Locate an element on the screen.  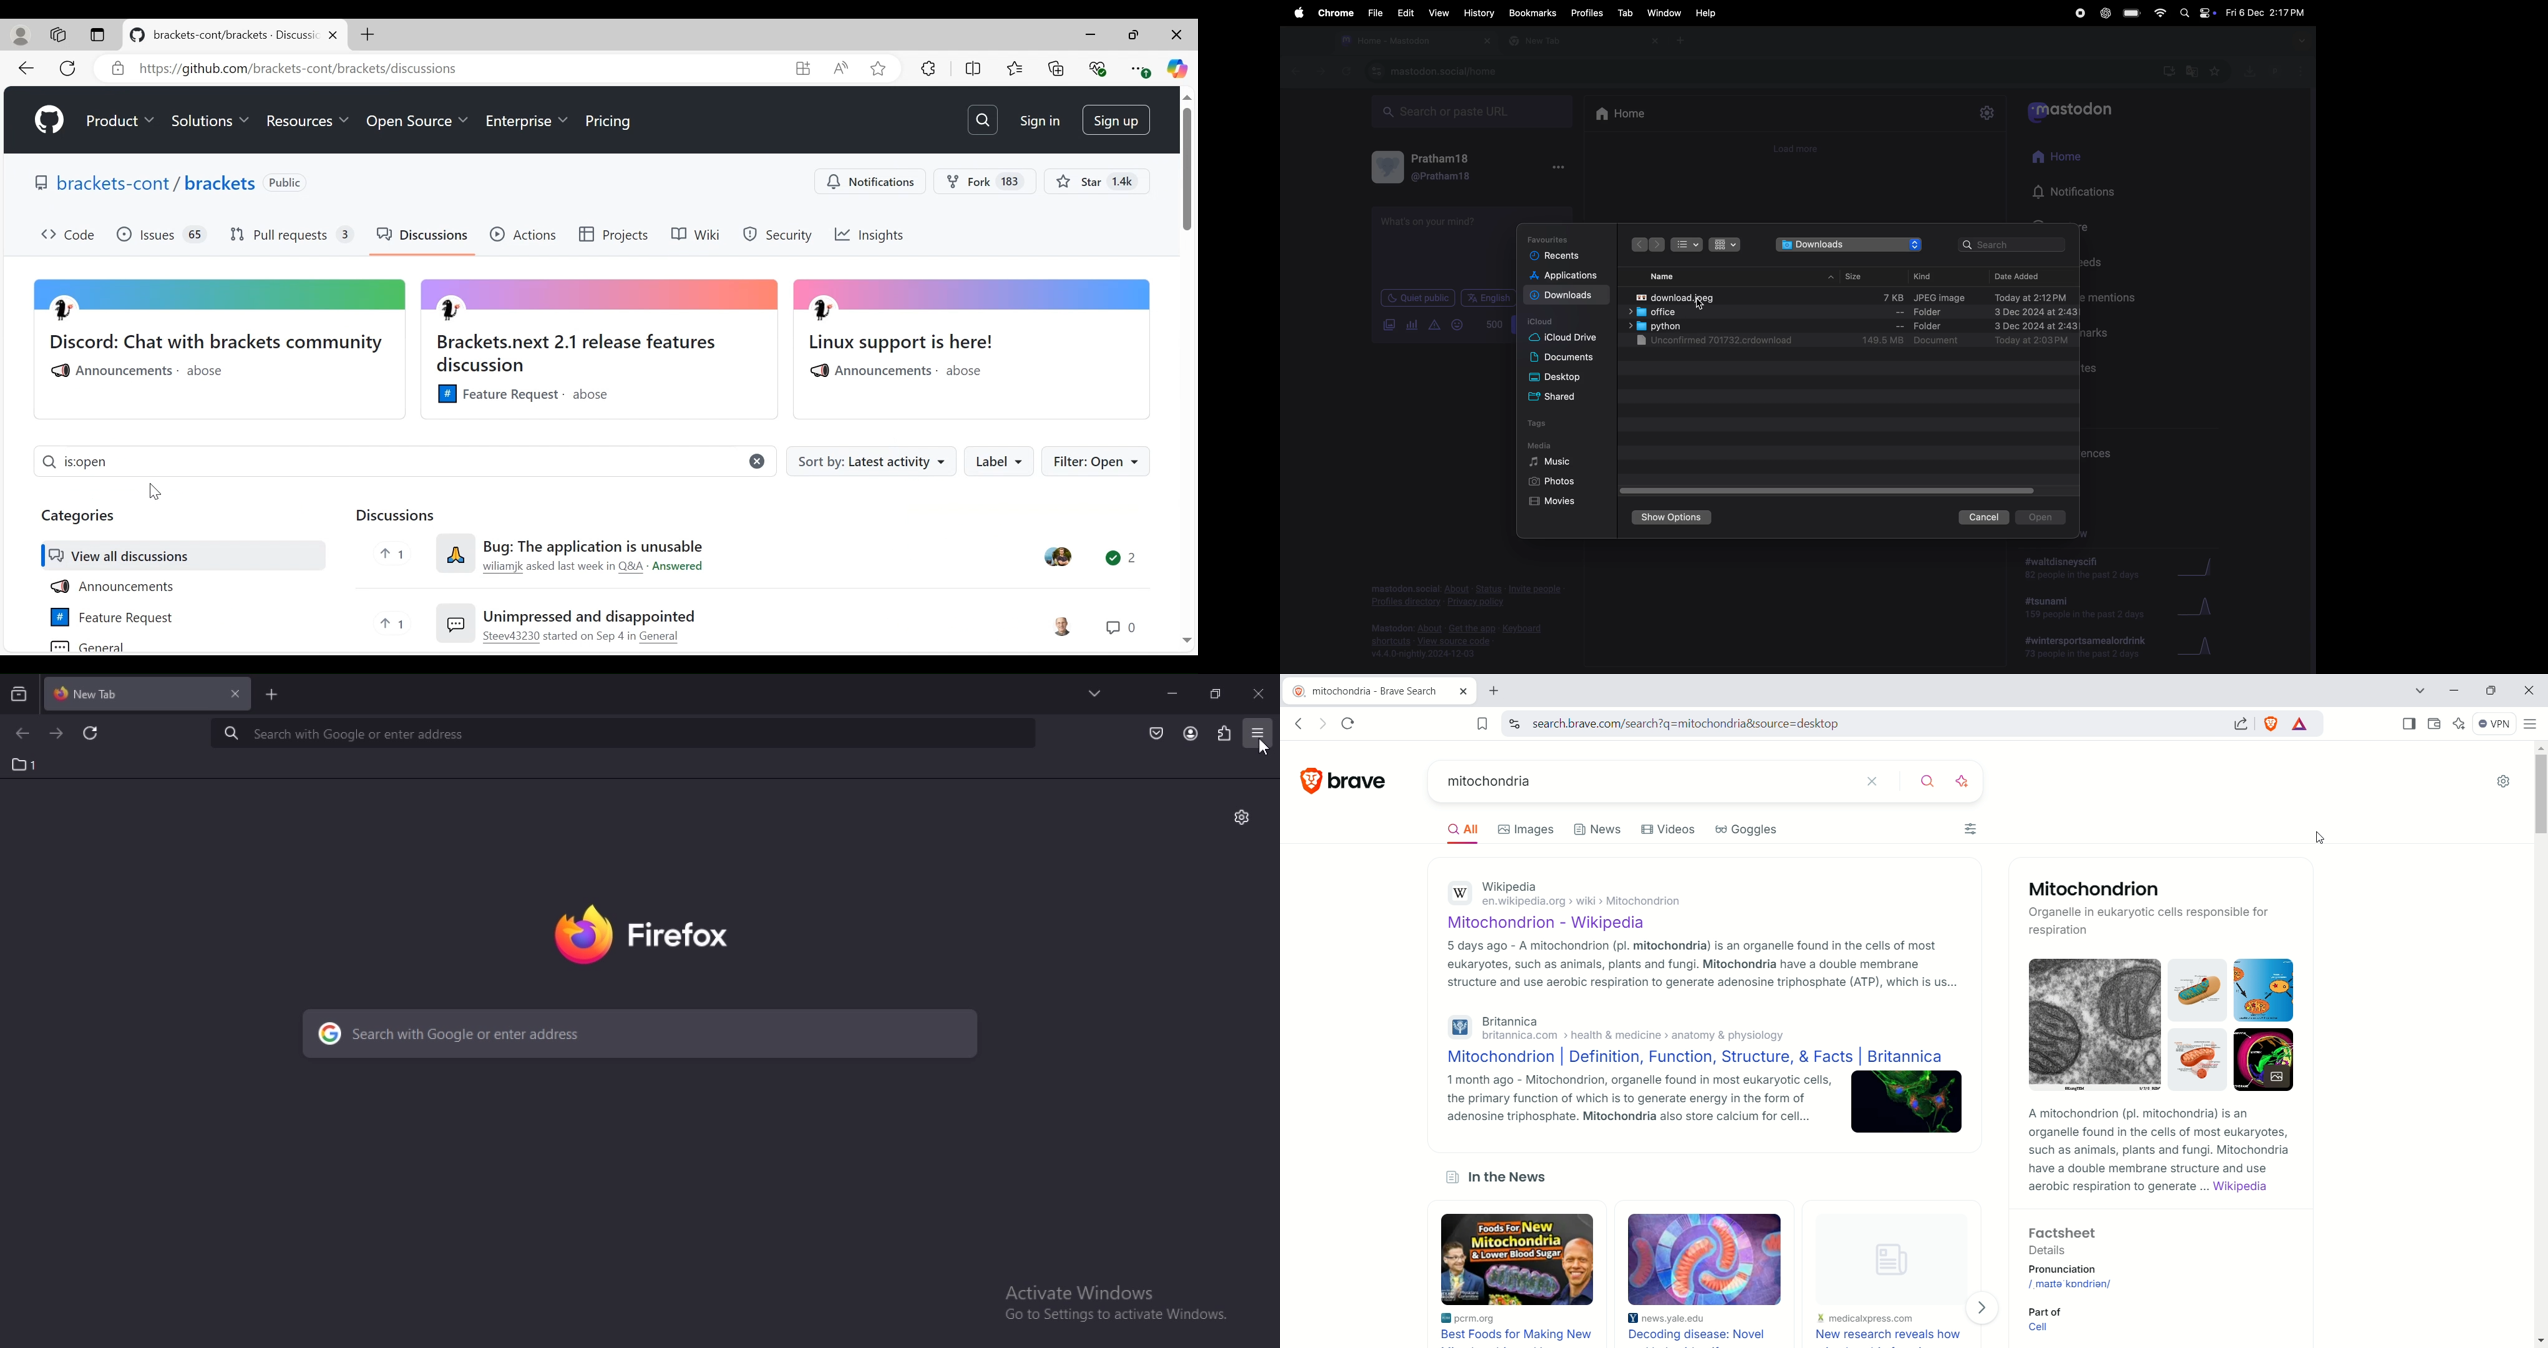
extensions is located at coordinates (1222, 732).